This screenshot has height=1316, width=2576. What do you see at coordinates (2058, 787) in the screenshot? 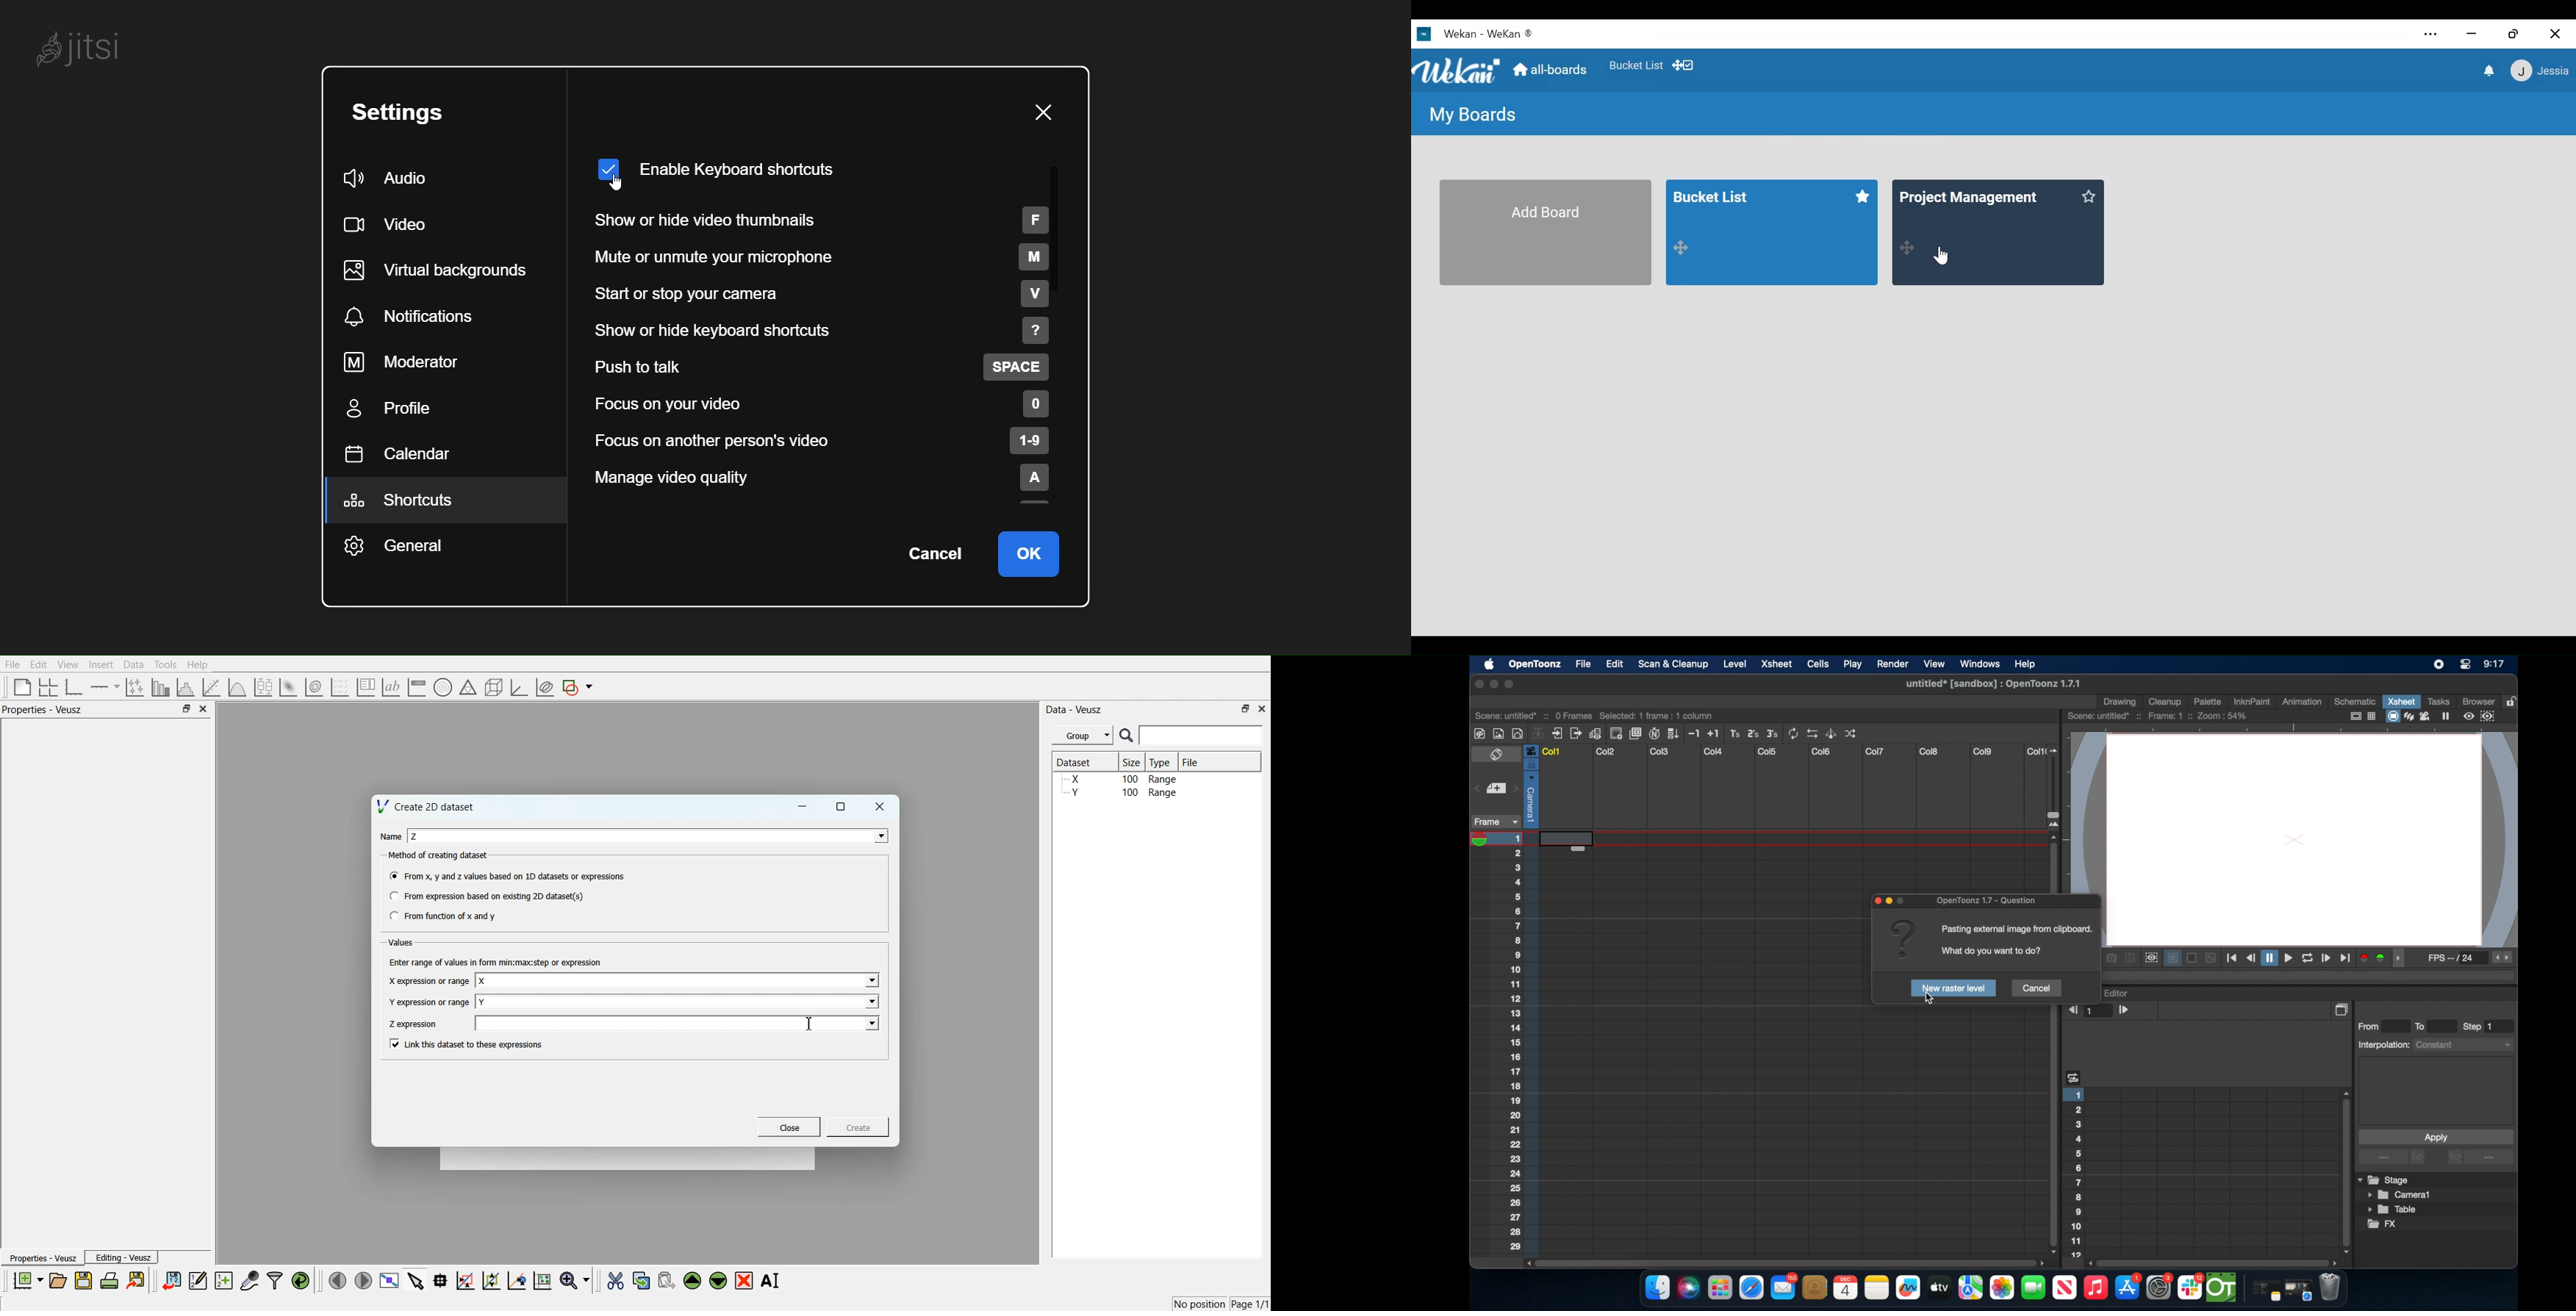
I see `slider` at bounding box center [2058, 787].